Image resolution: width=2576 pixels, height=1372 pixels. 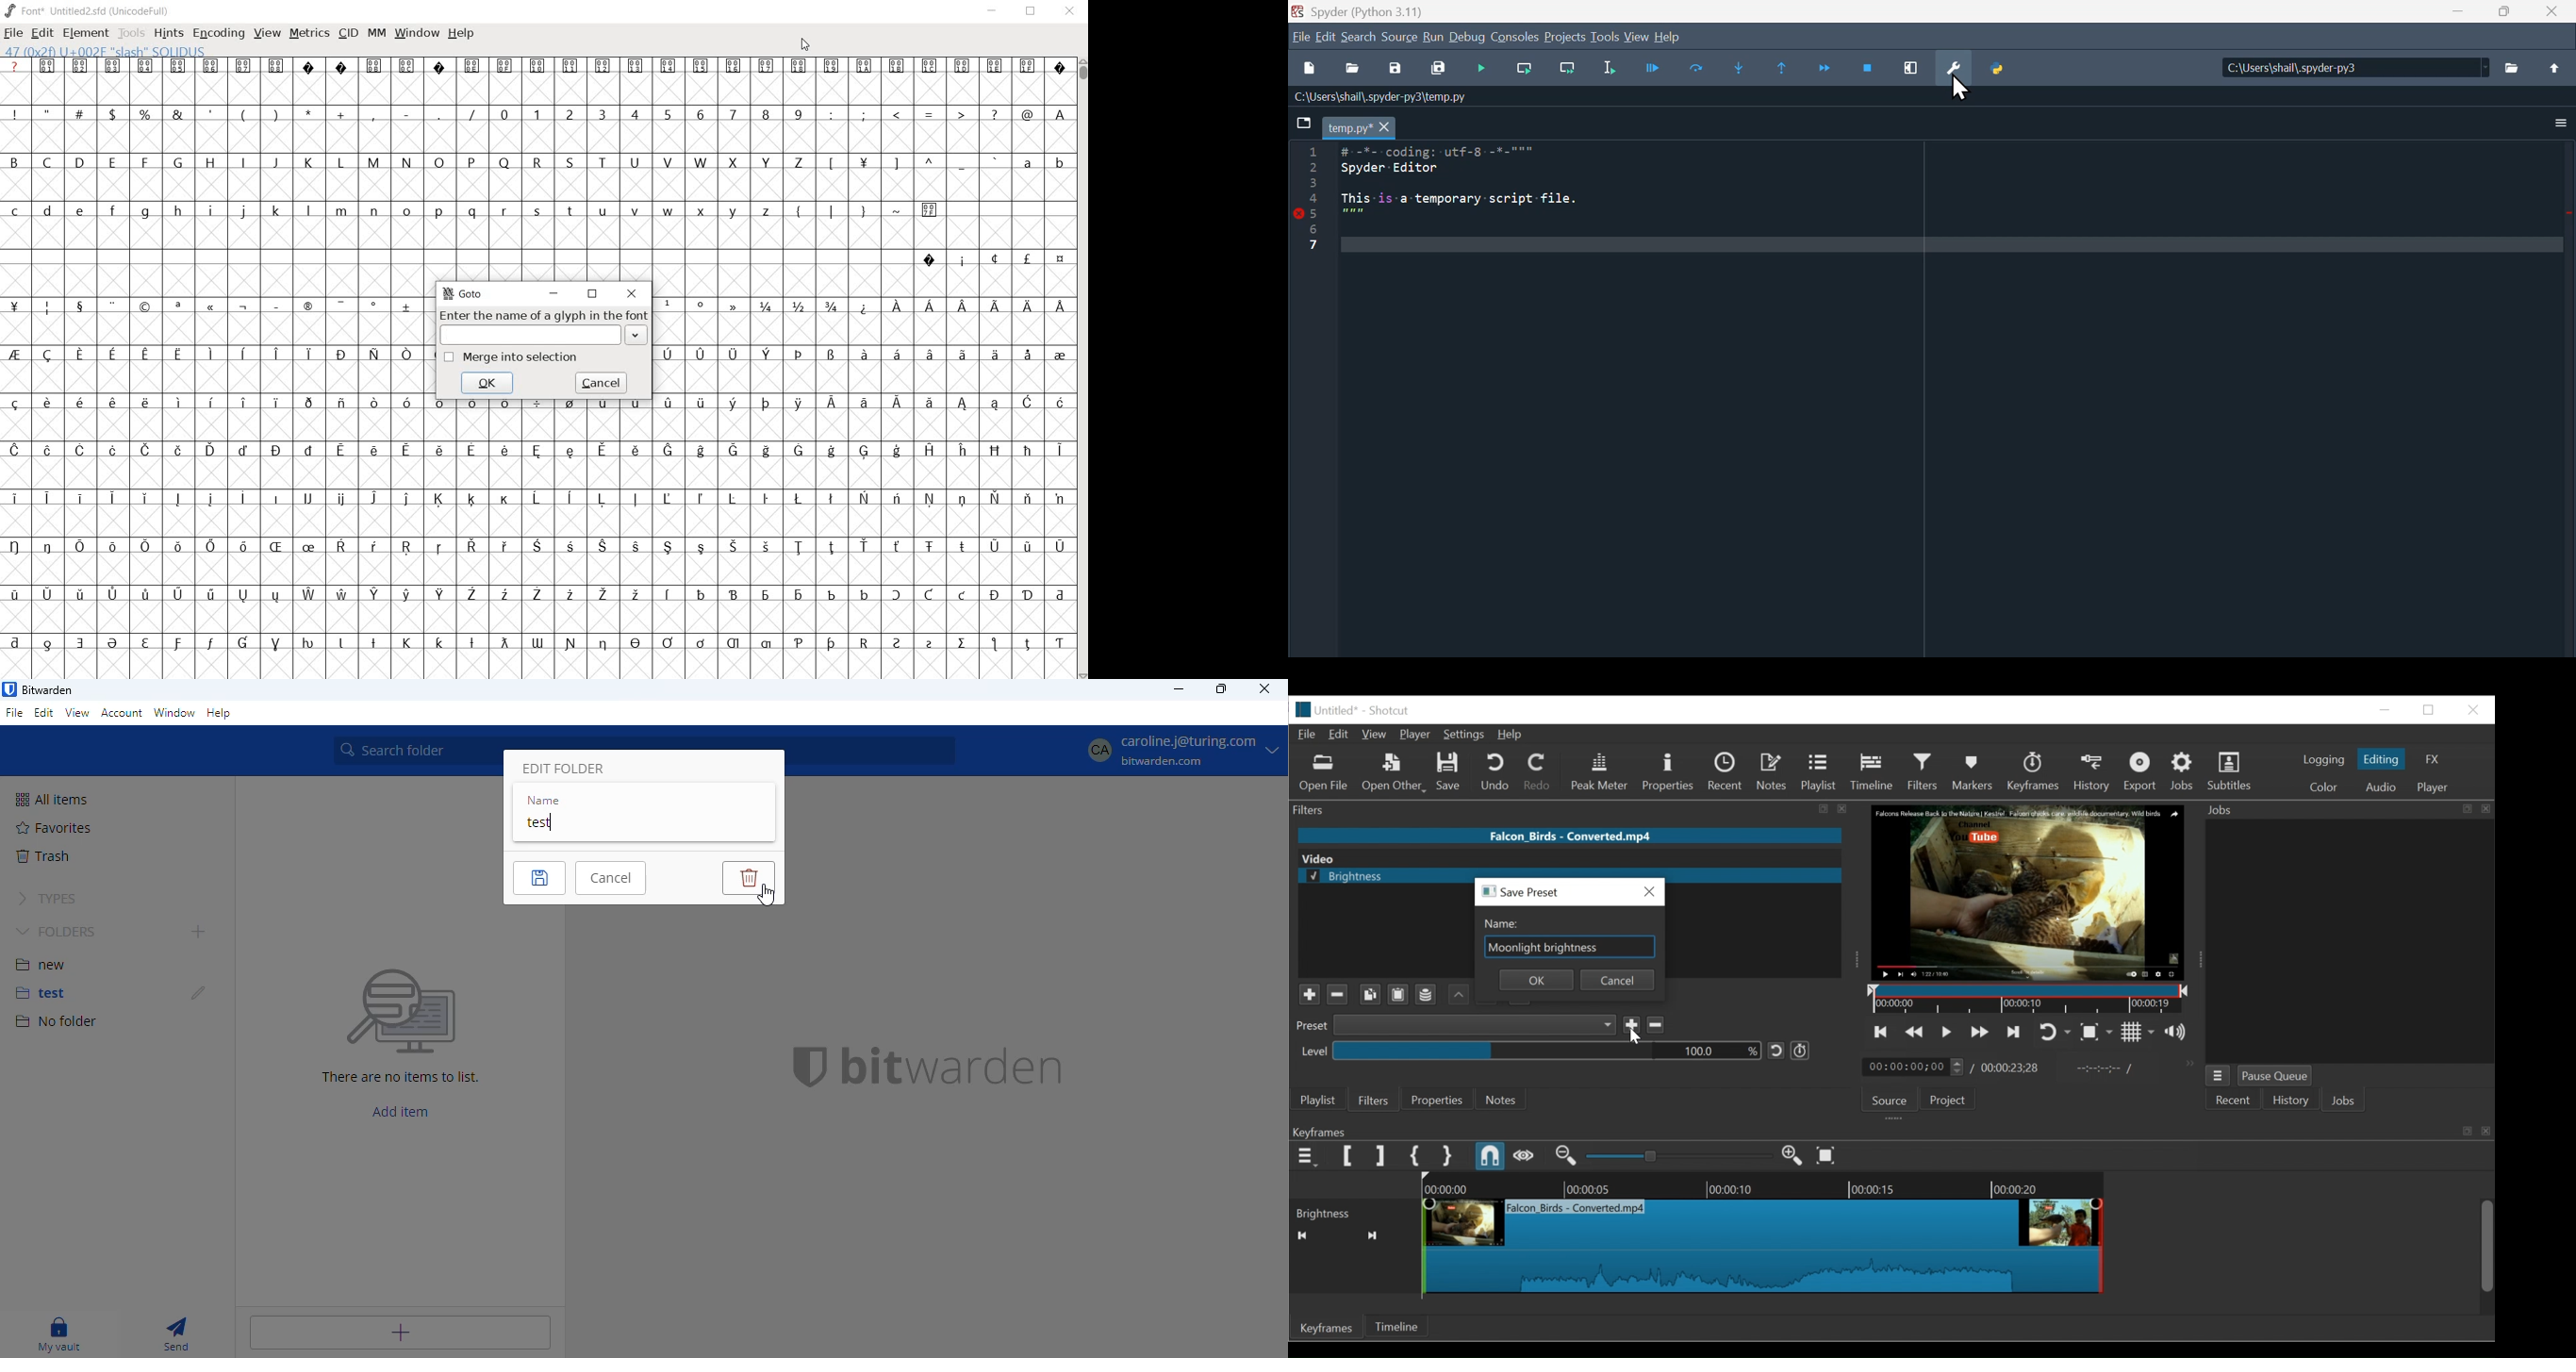 I want to click on View, so click(x=1373, y=735).